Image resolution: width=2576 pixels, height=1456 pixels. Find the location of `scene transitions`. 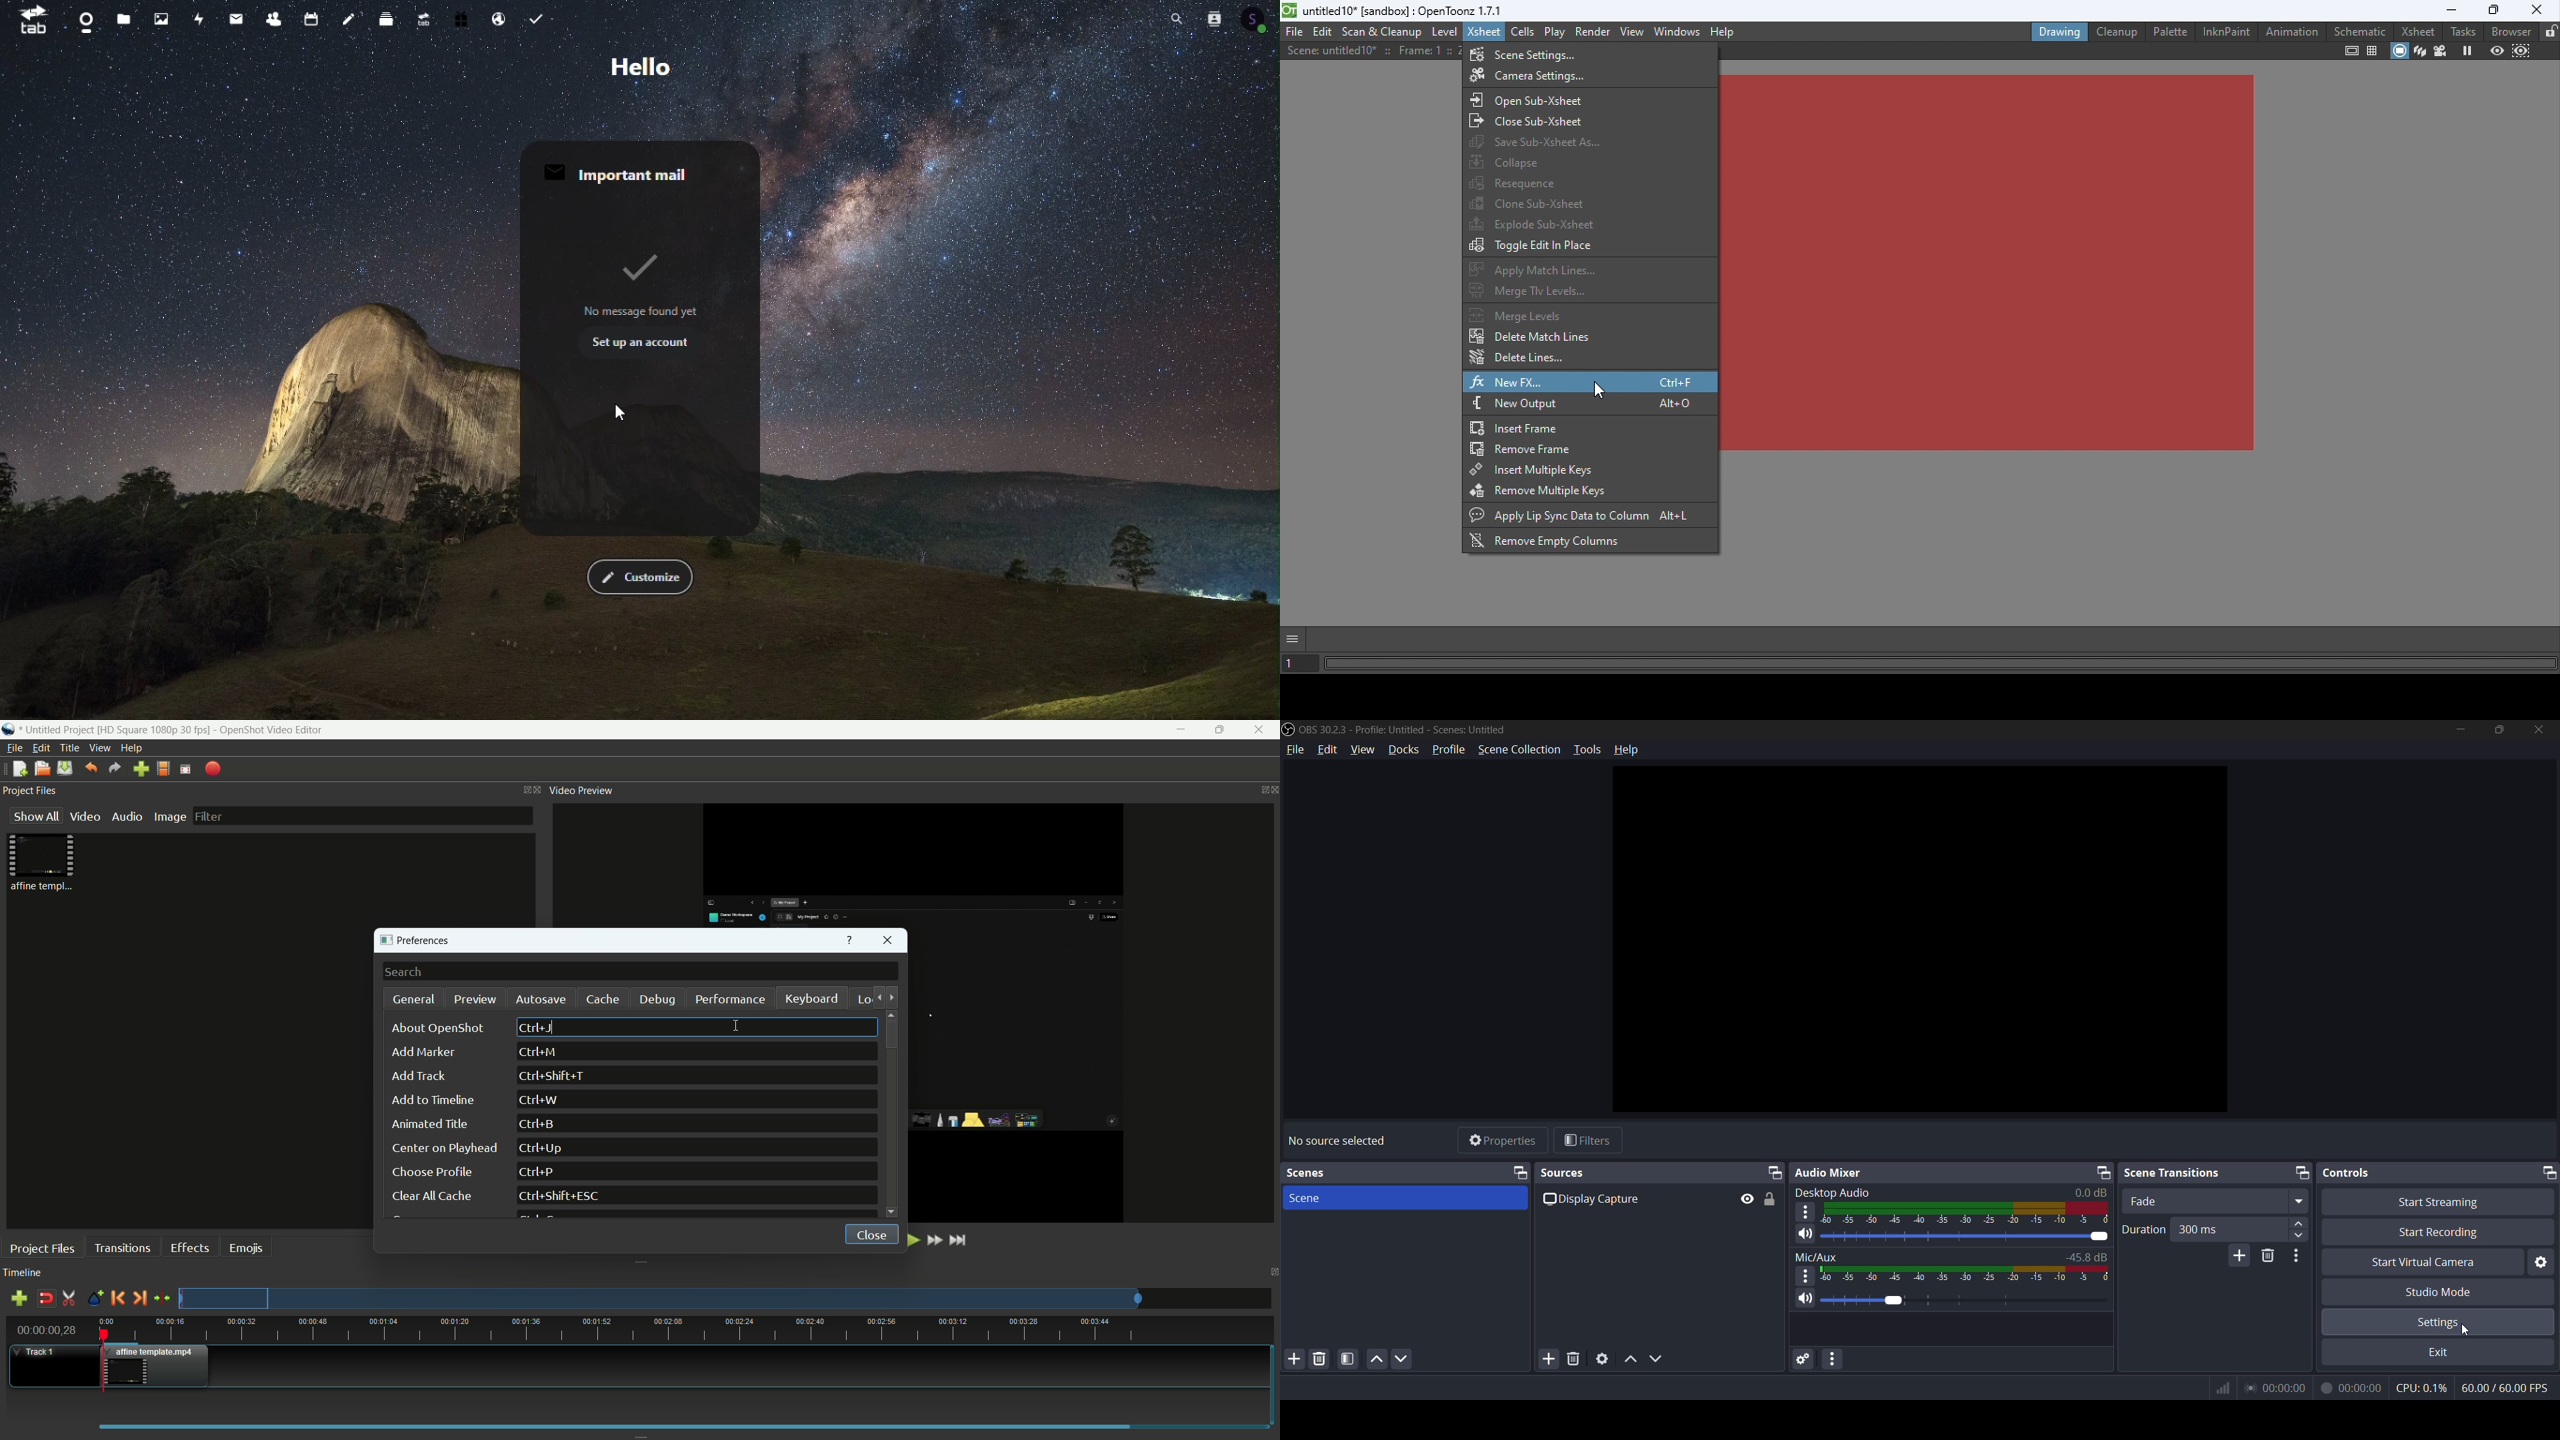

scene transitions is located at coordinates (2203, 1173).